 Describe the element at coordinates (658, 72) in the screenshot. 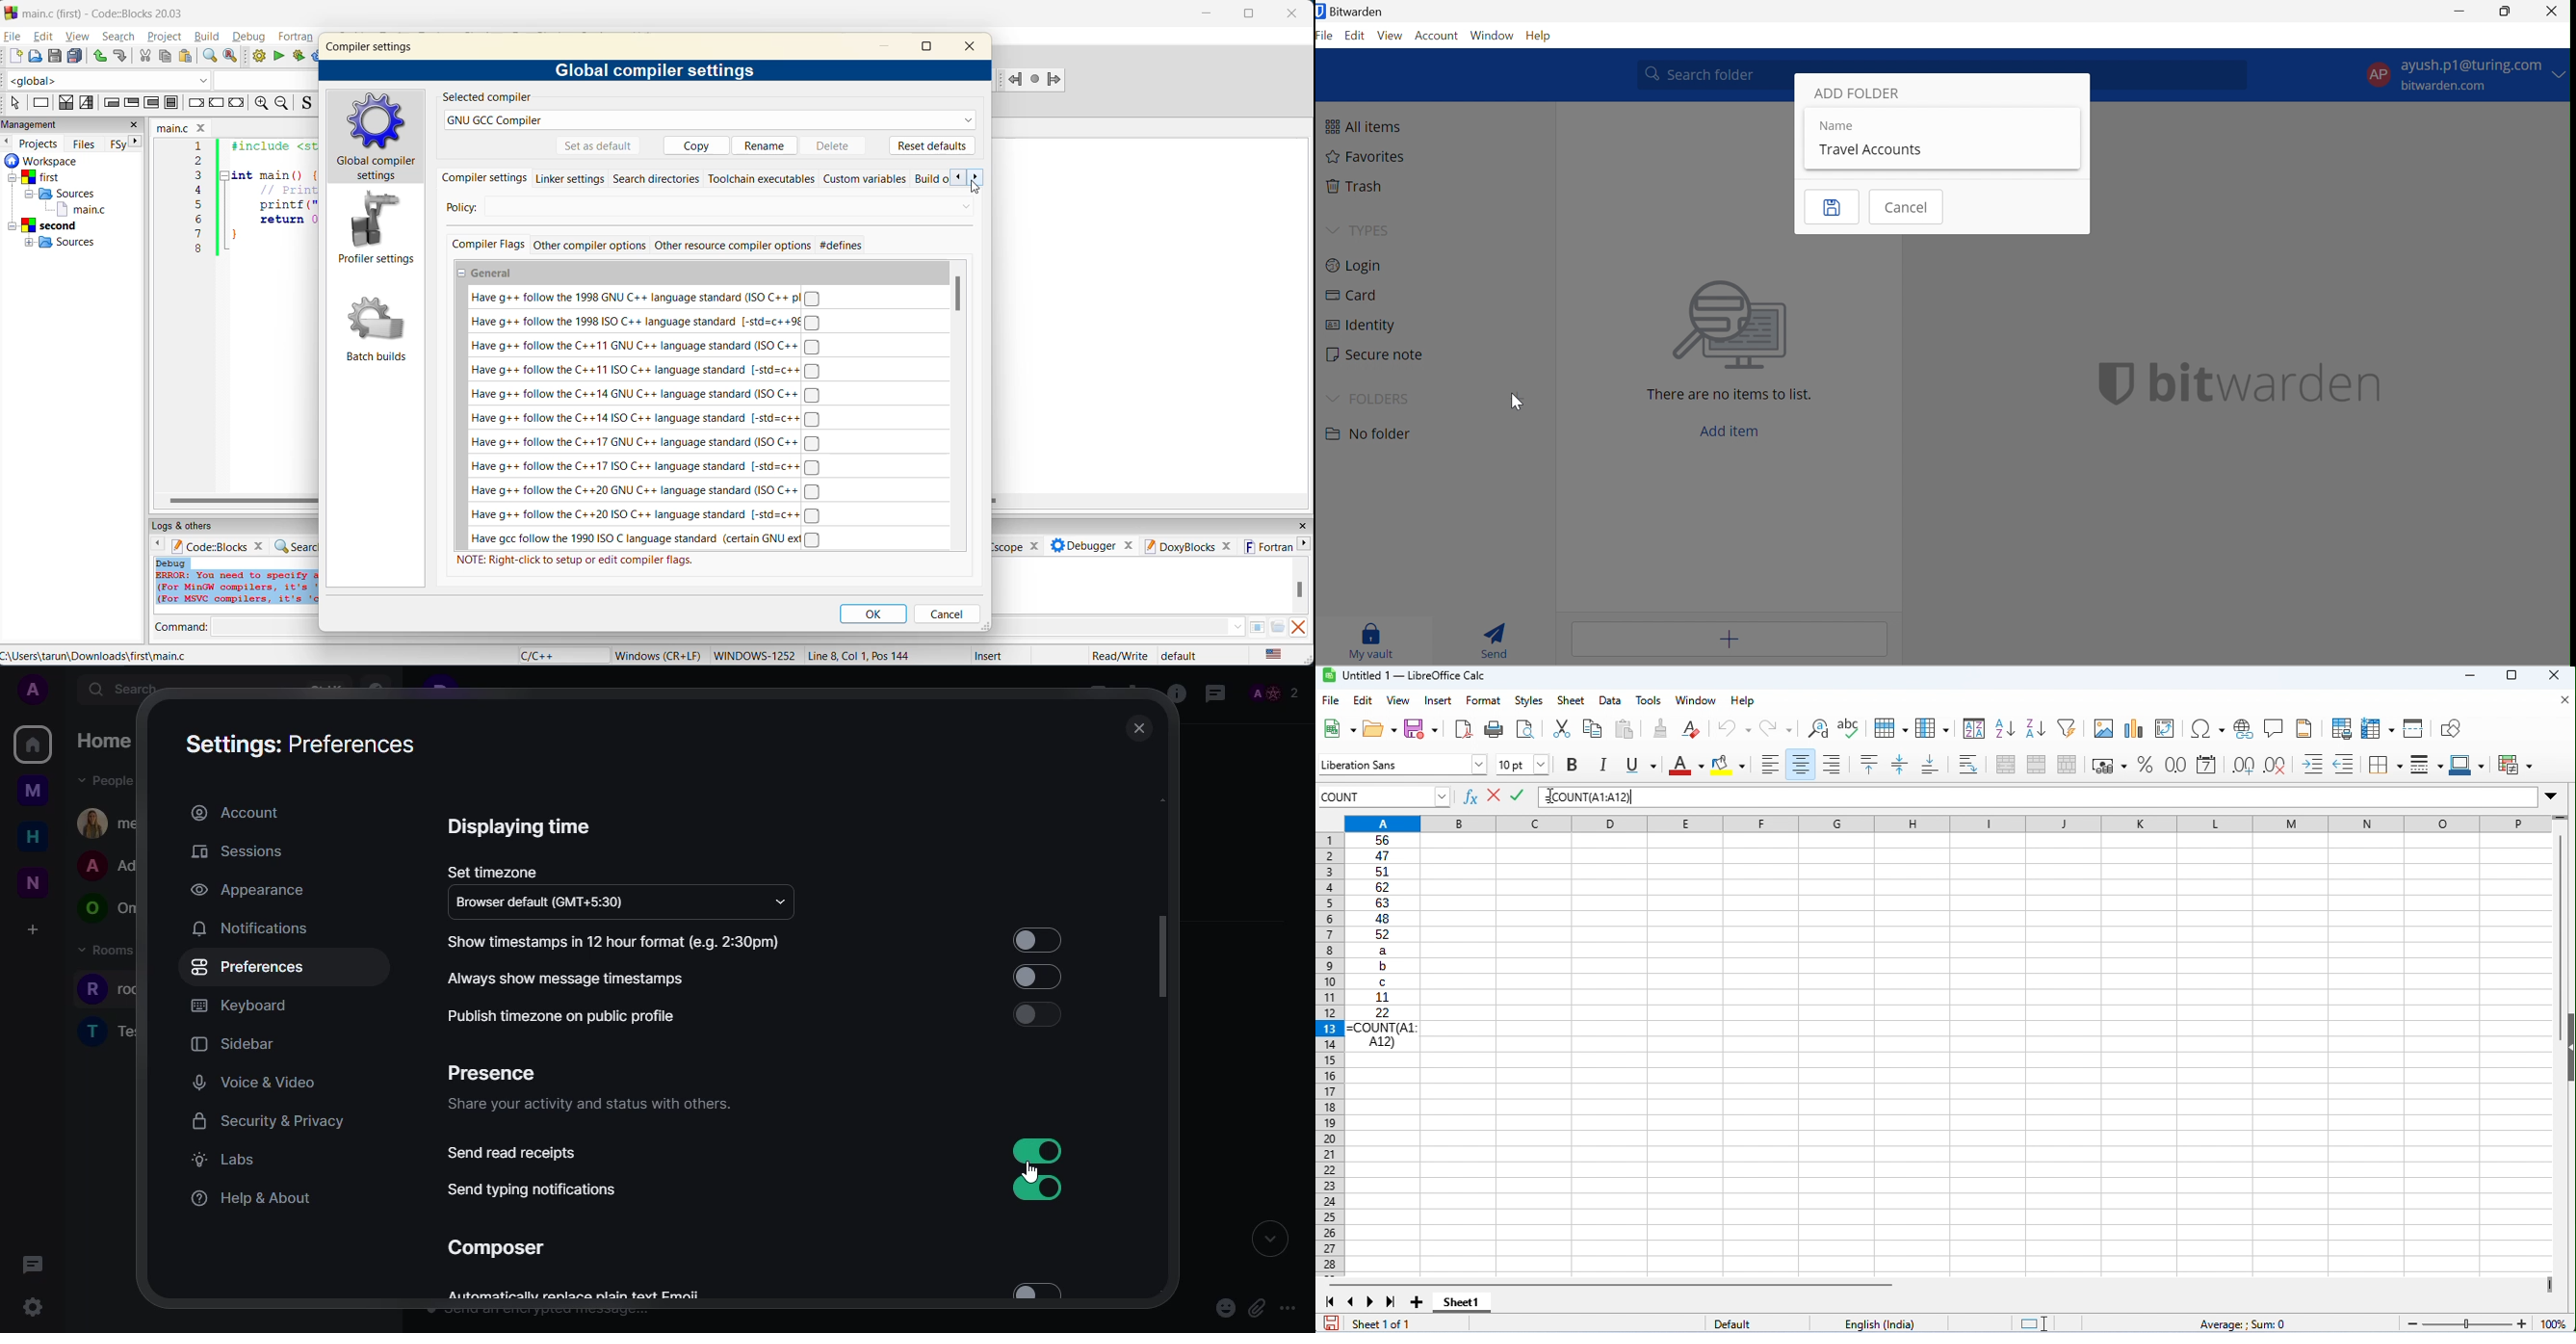

I see `global compiler settings` at that location.